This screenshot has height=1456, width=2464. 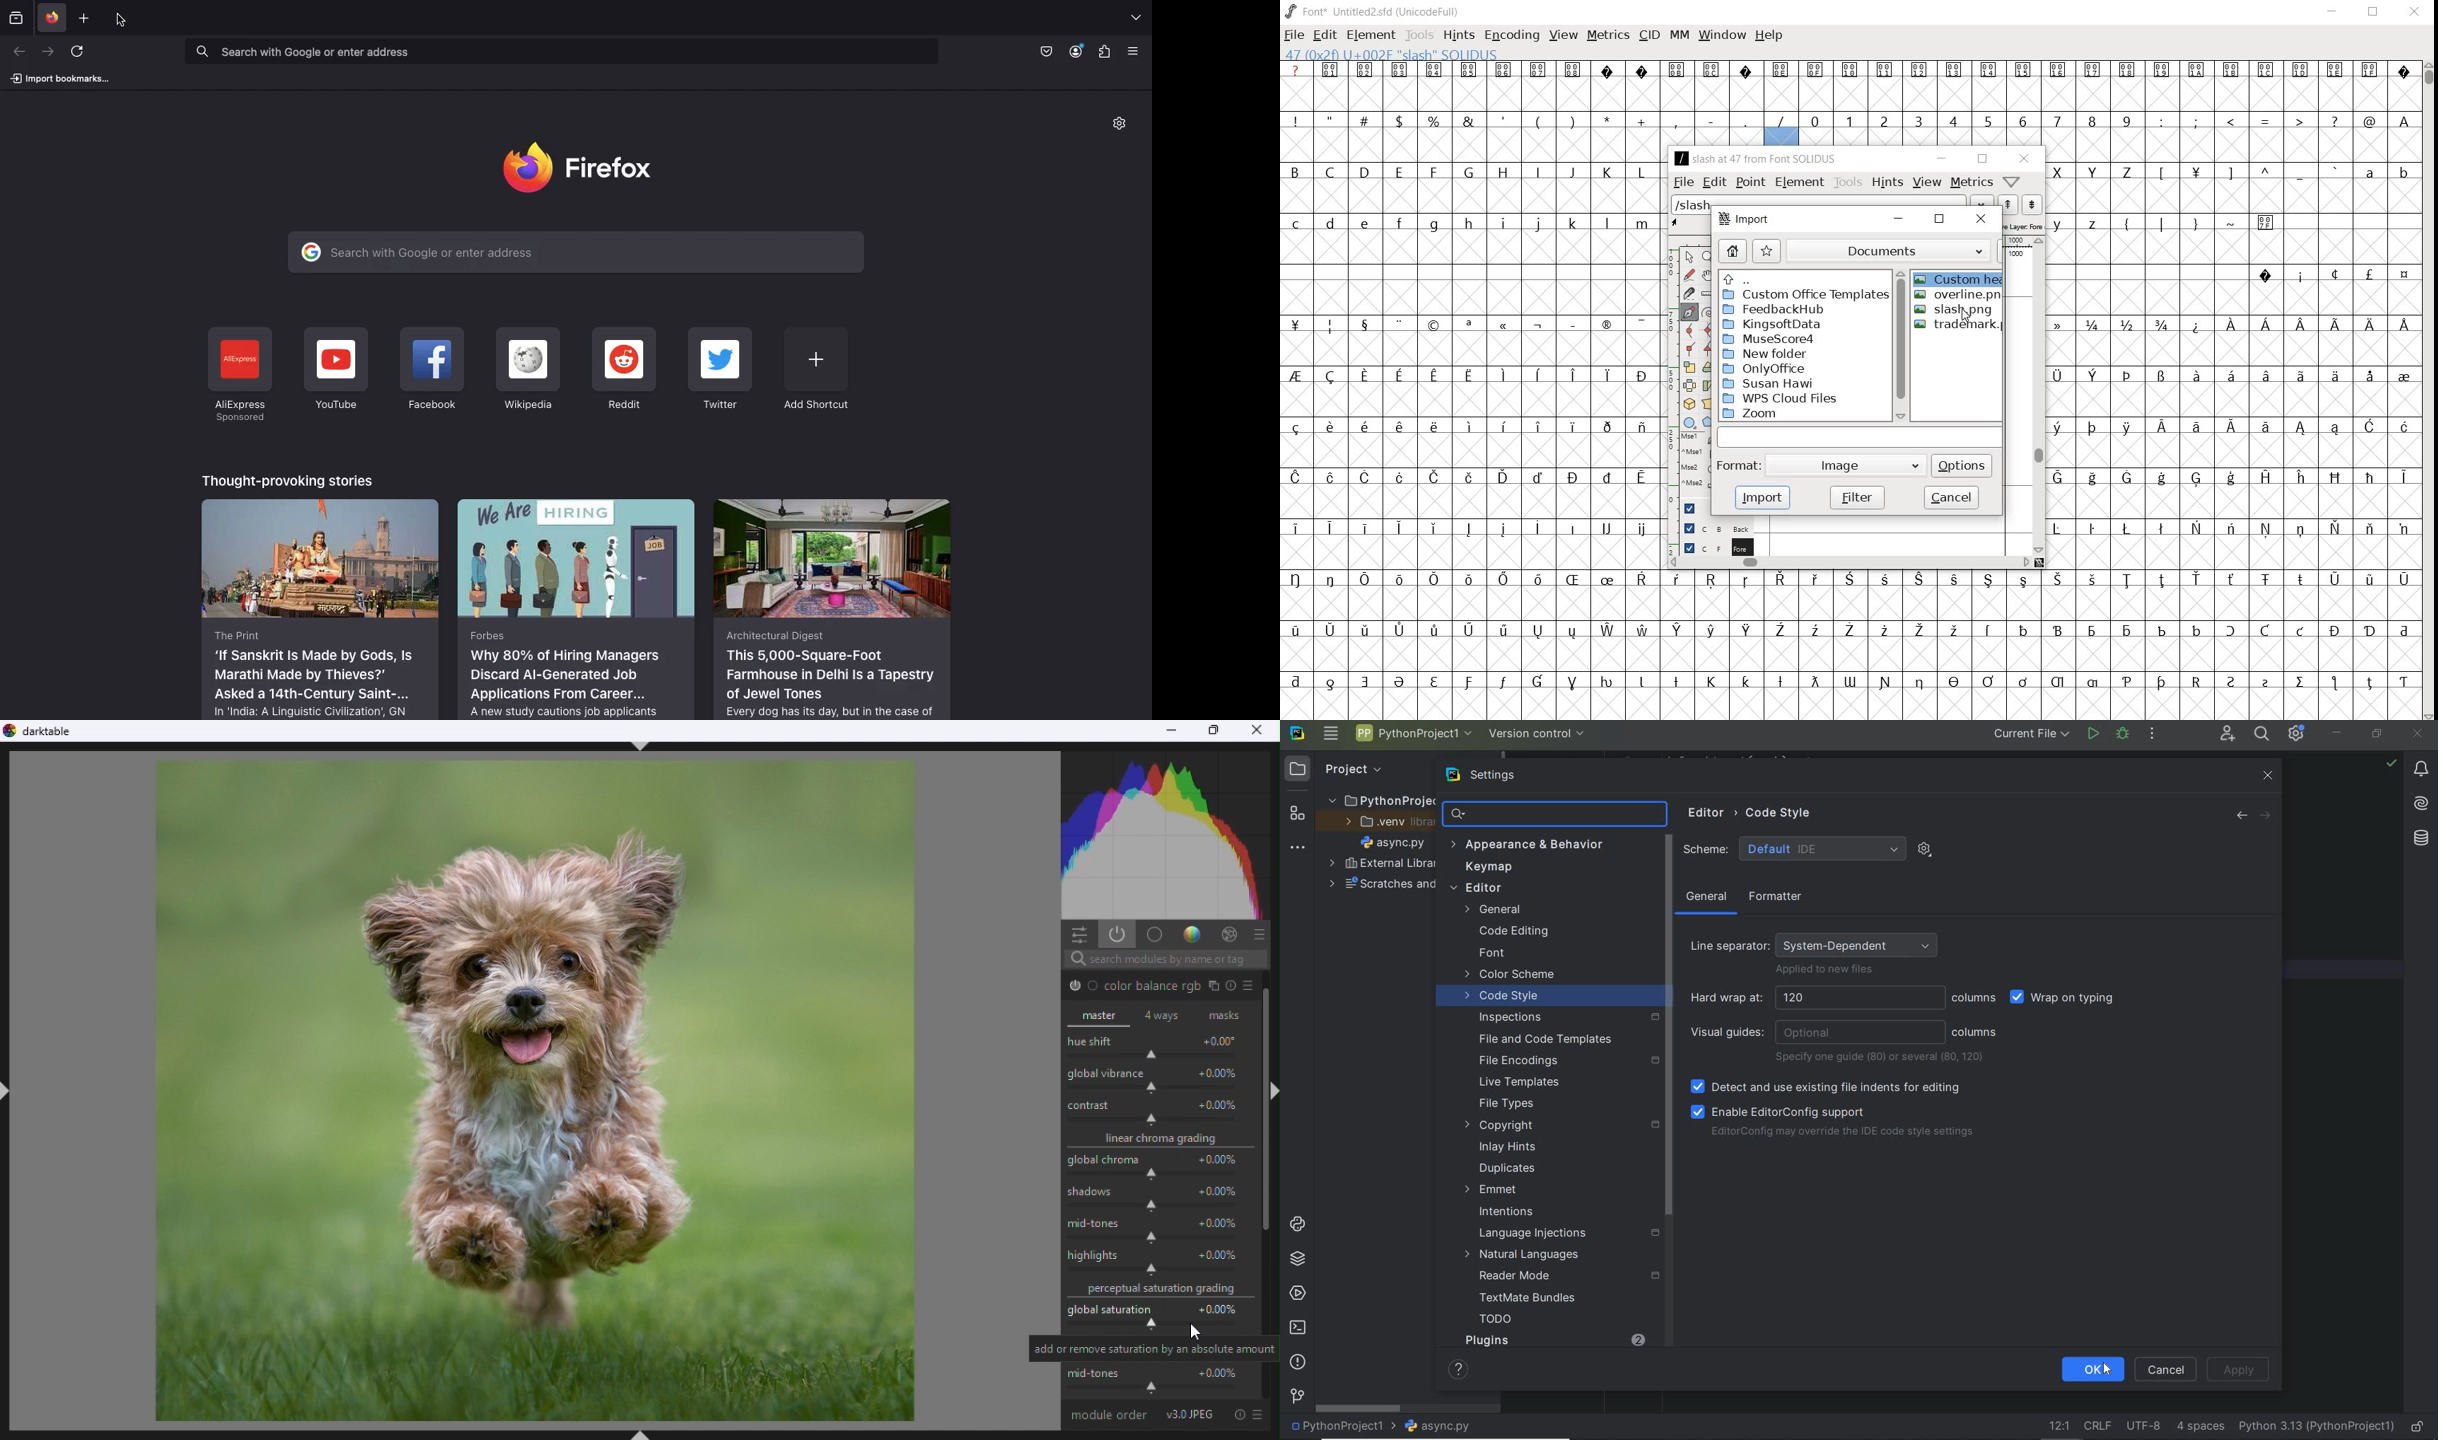 I want to click on keymap, so click(x=1491, y=868).